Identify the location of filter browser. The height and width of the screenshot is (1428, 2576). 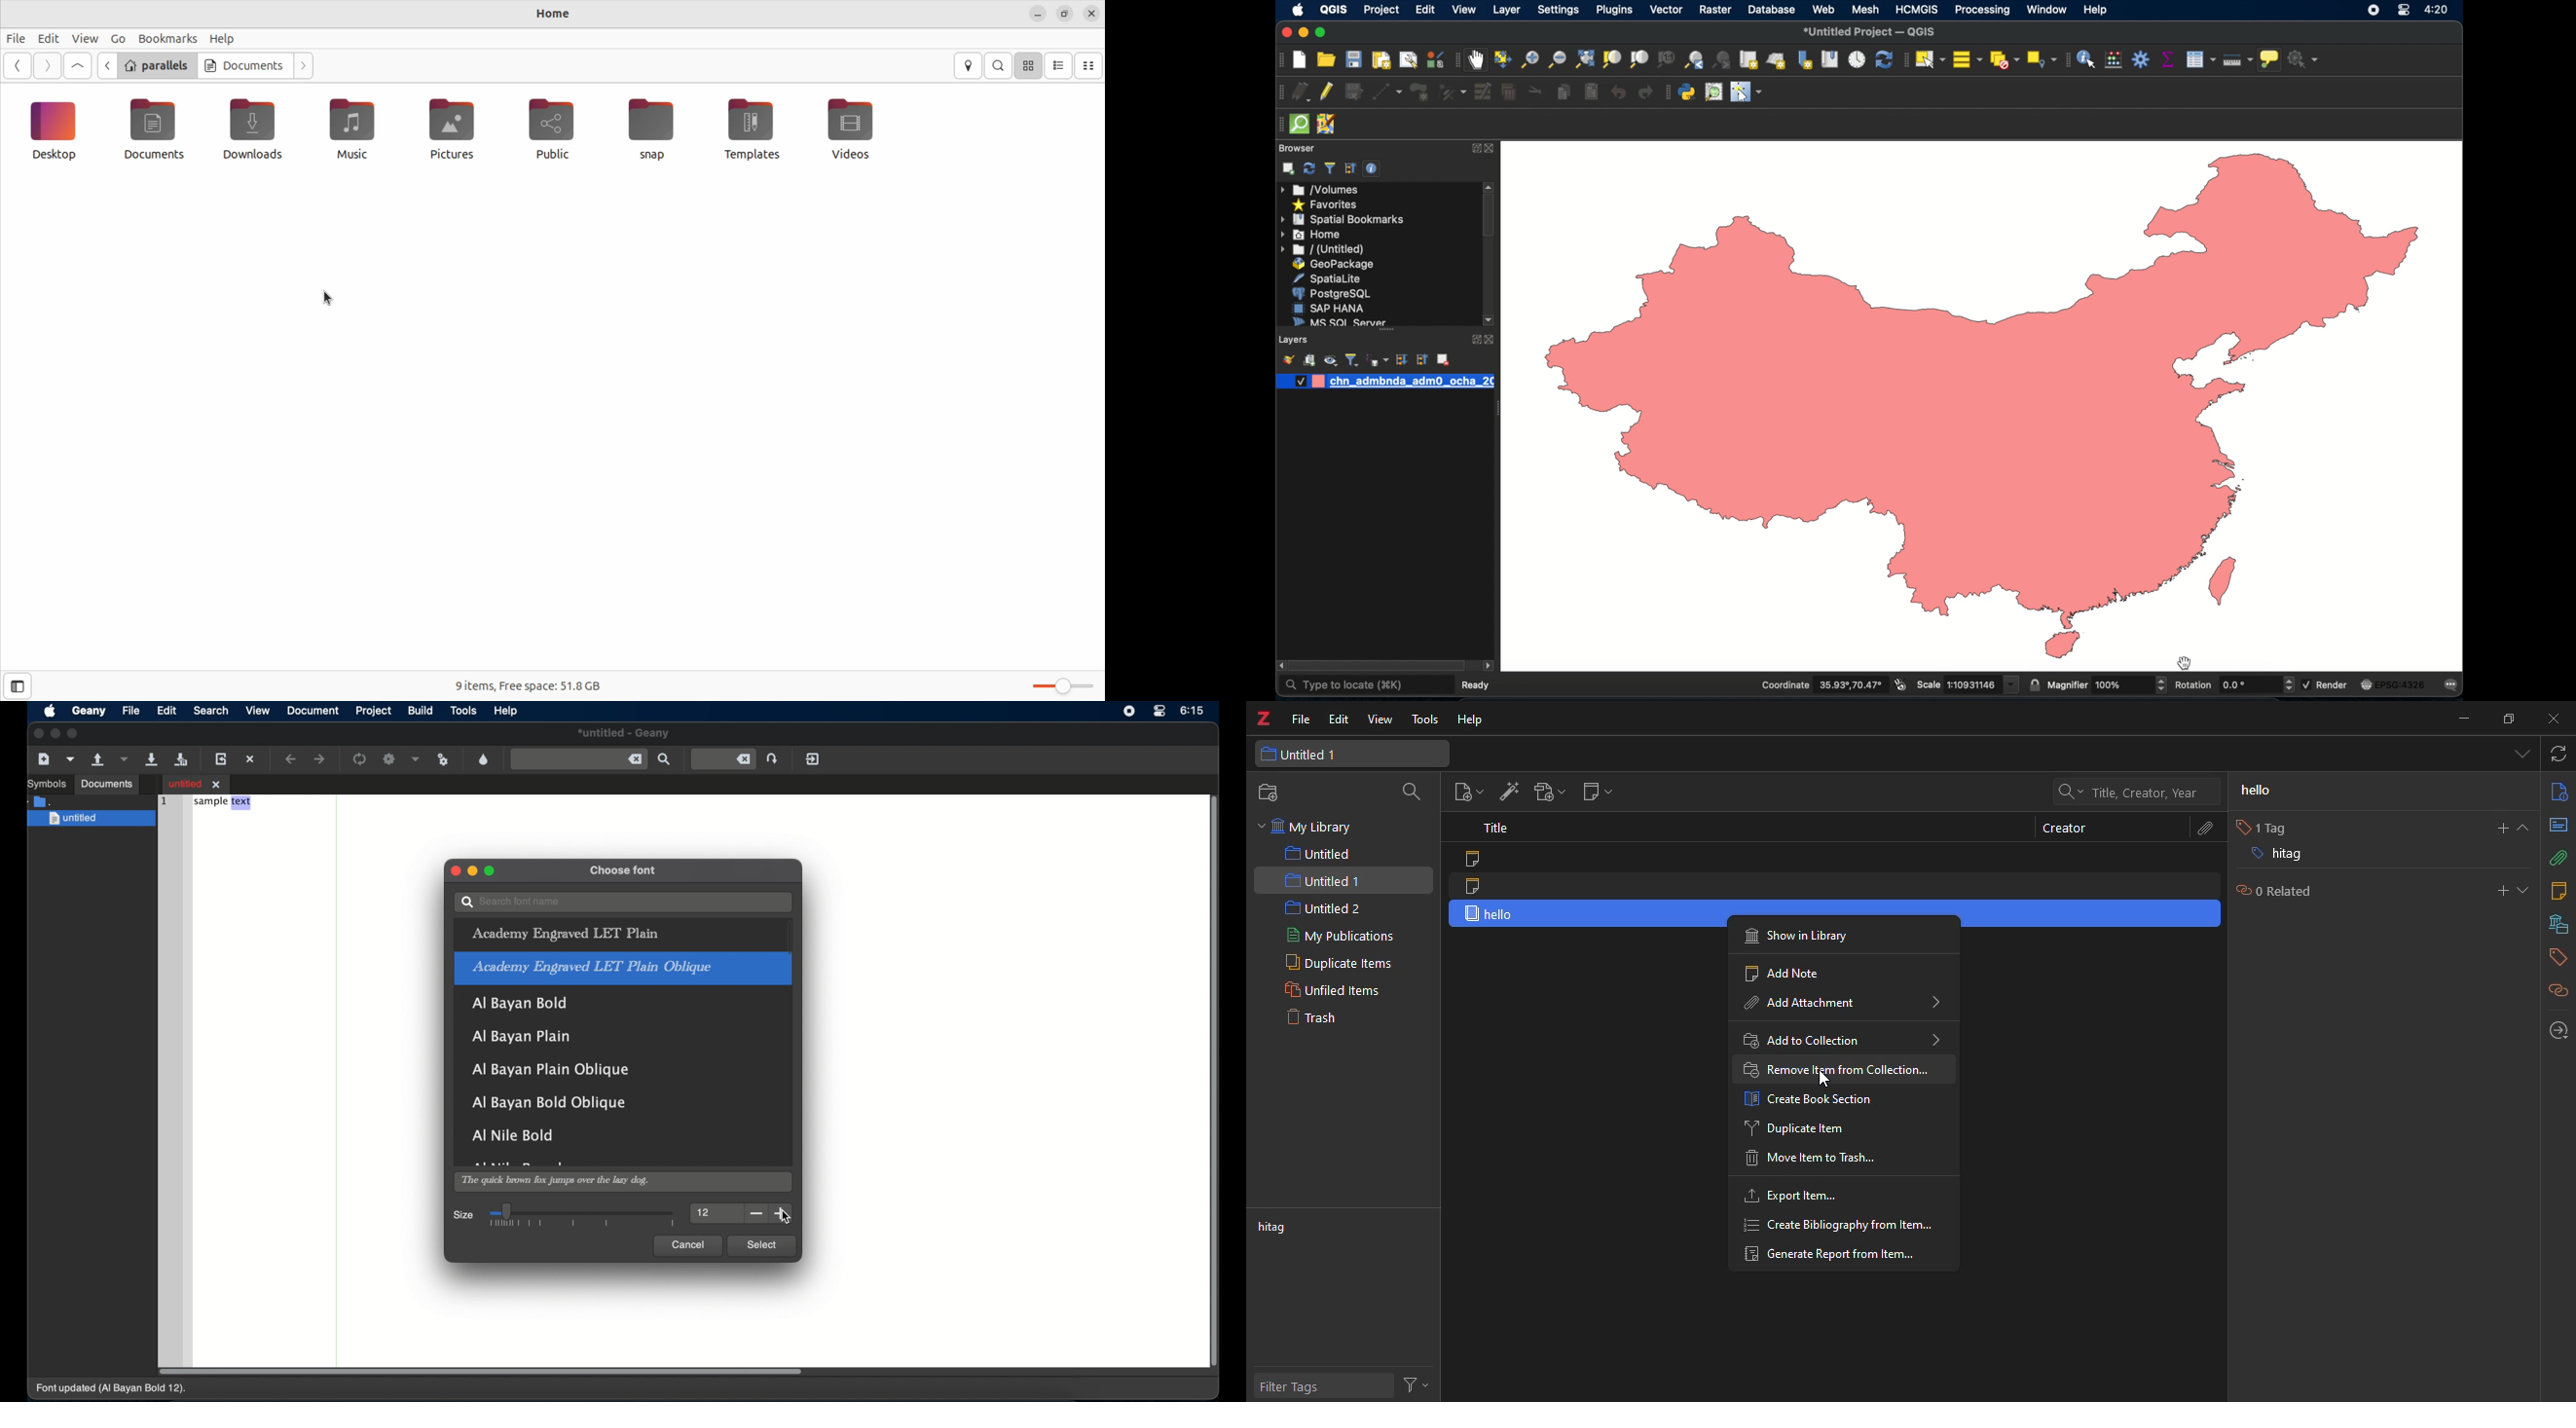
(1331, 169).